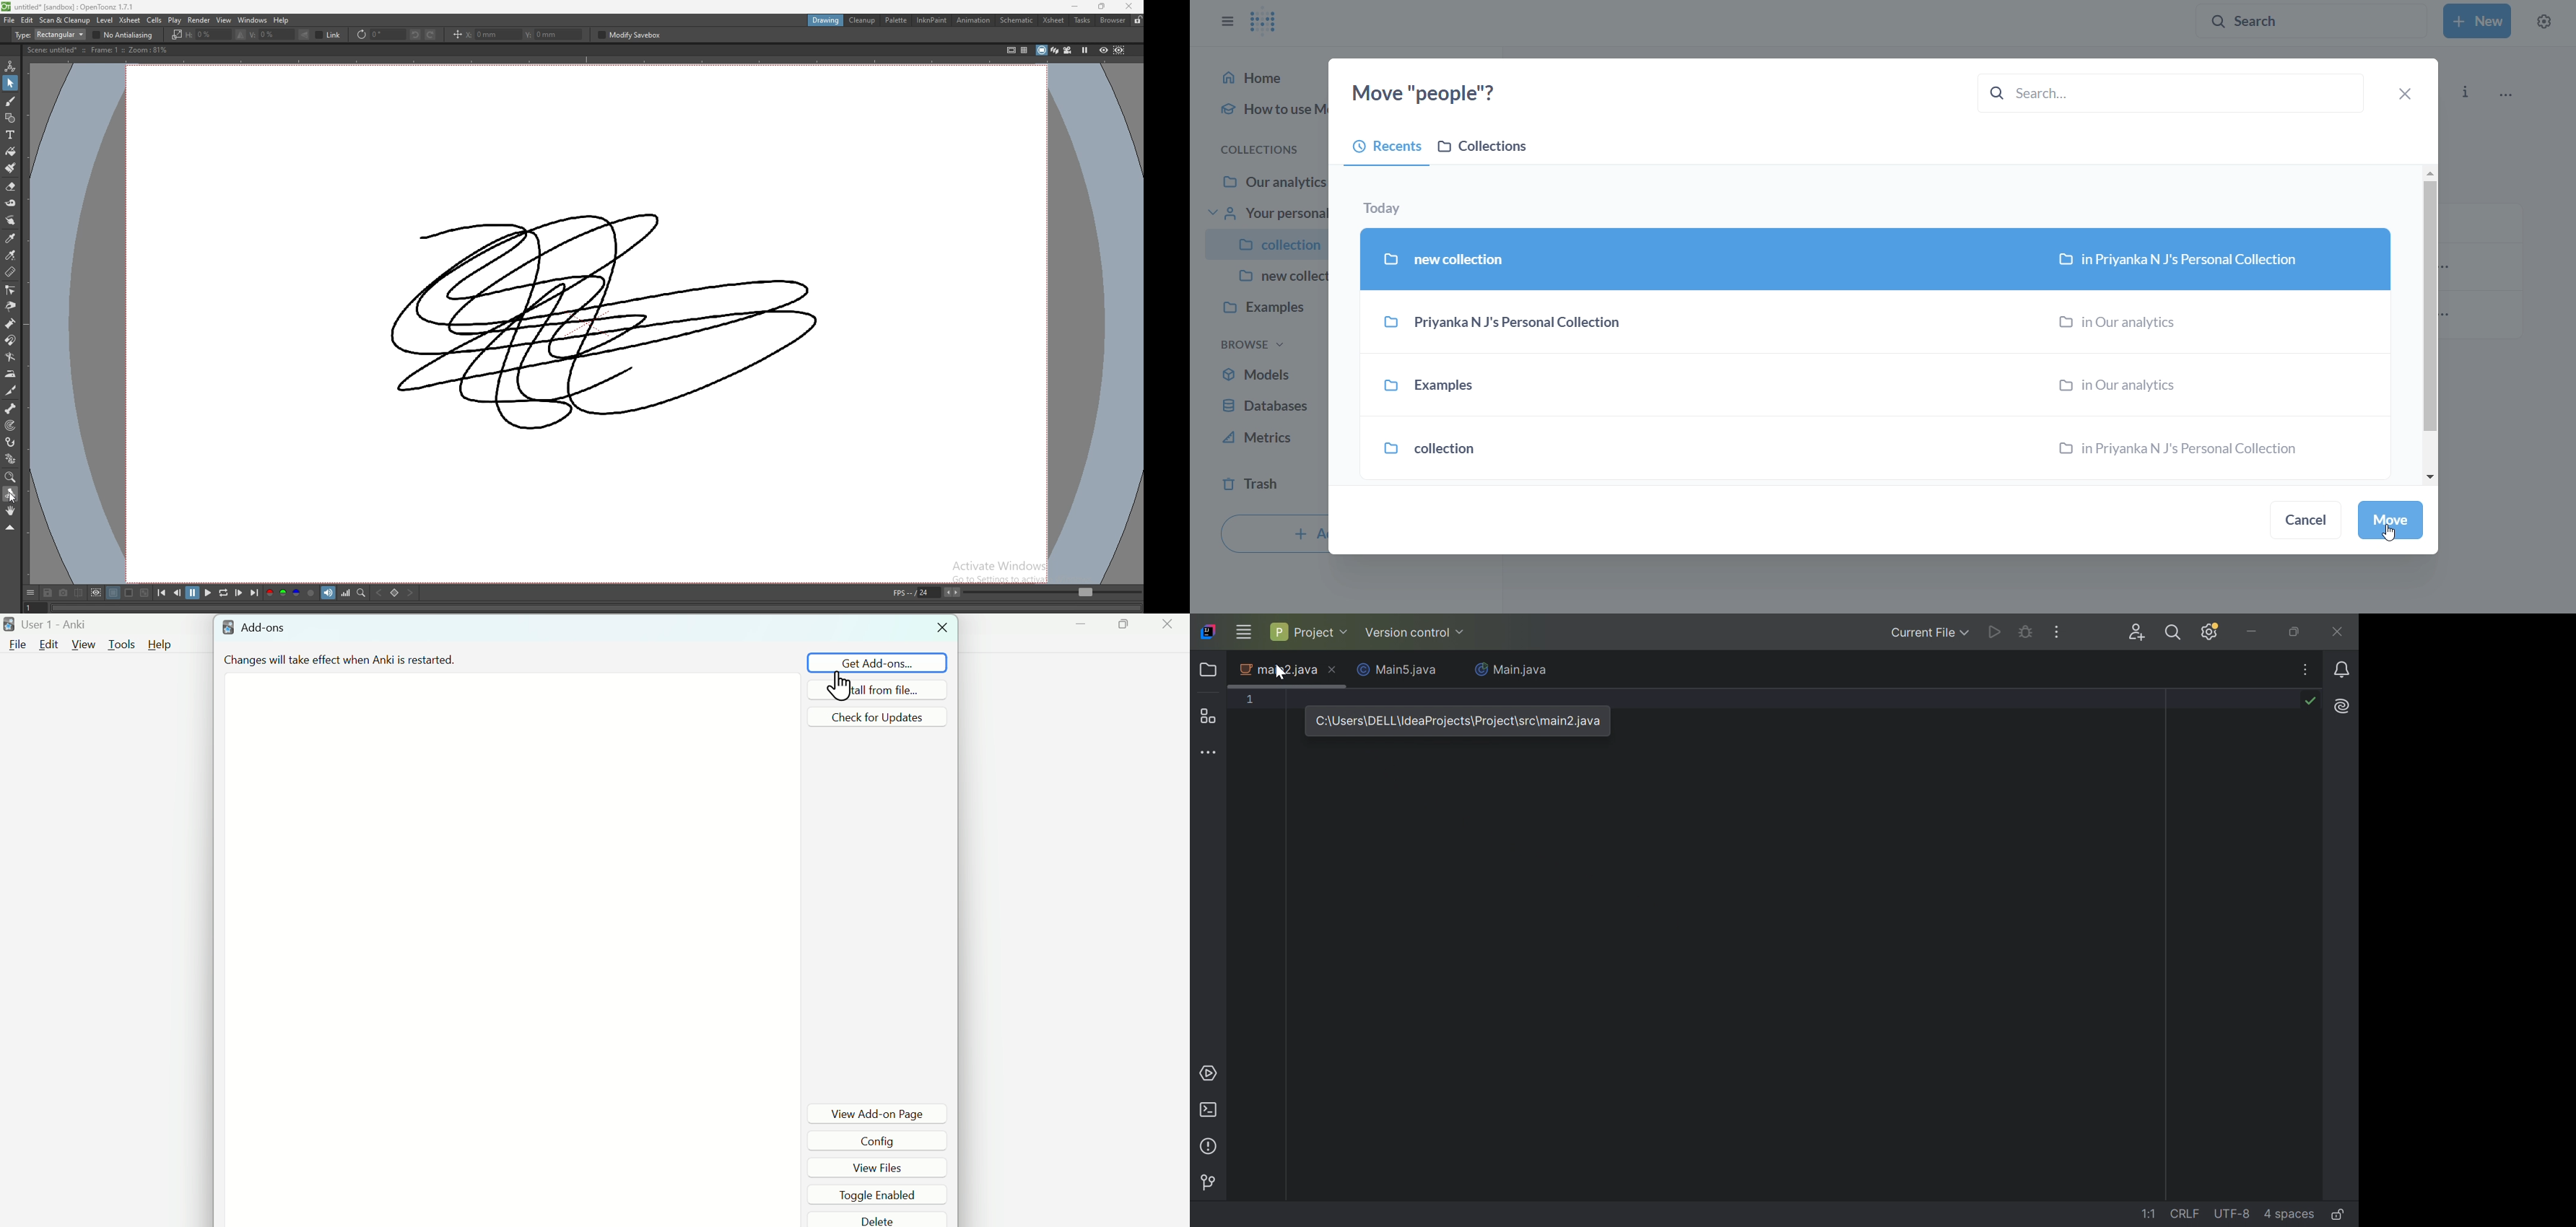  What do you see at coordinates (1018, 20) in the screenshot?
I see `schematic` at bounding box center [1018, 20].